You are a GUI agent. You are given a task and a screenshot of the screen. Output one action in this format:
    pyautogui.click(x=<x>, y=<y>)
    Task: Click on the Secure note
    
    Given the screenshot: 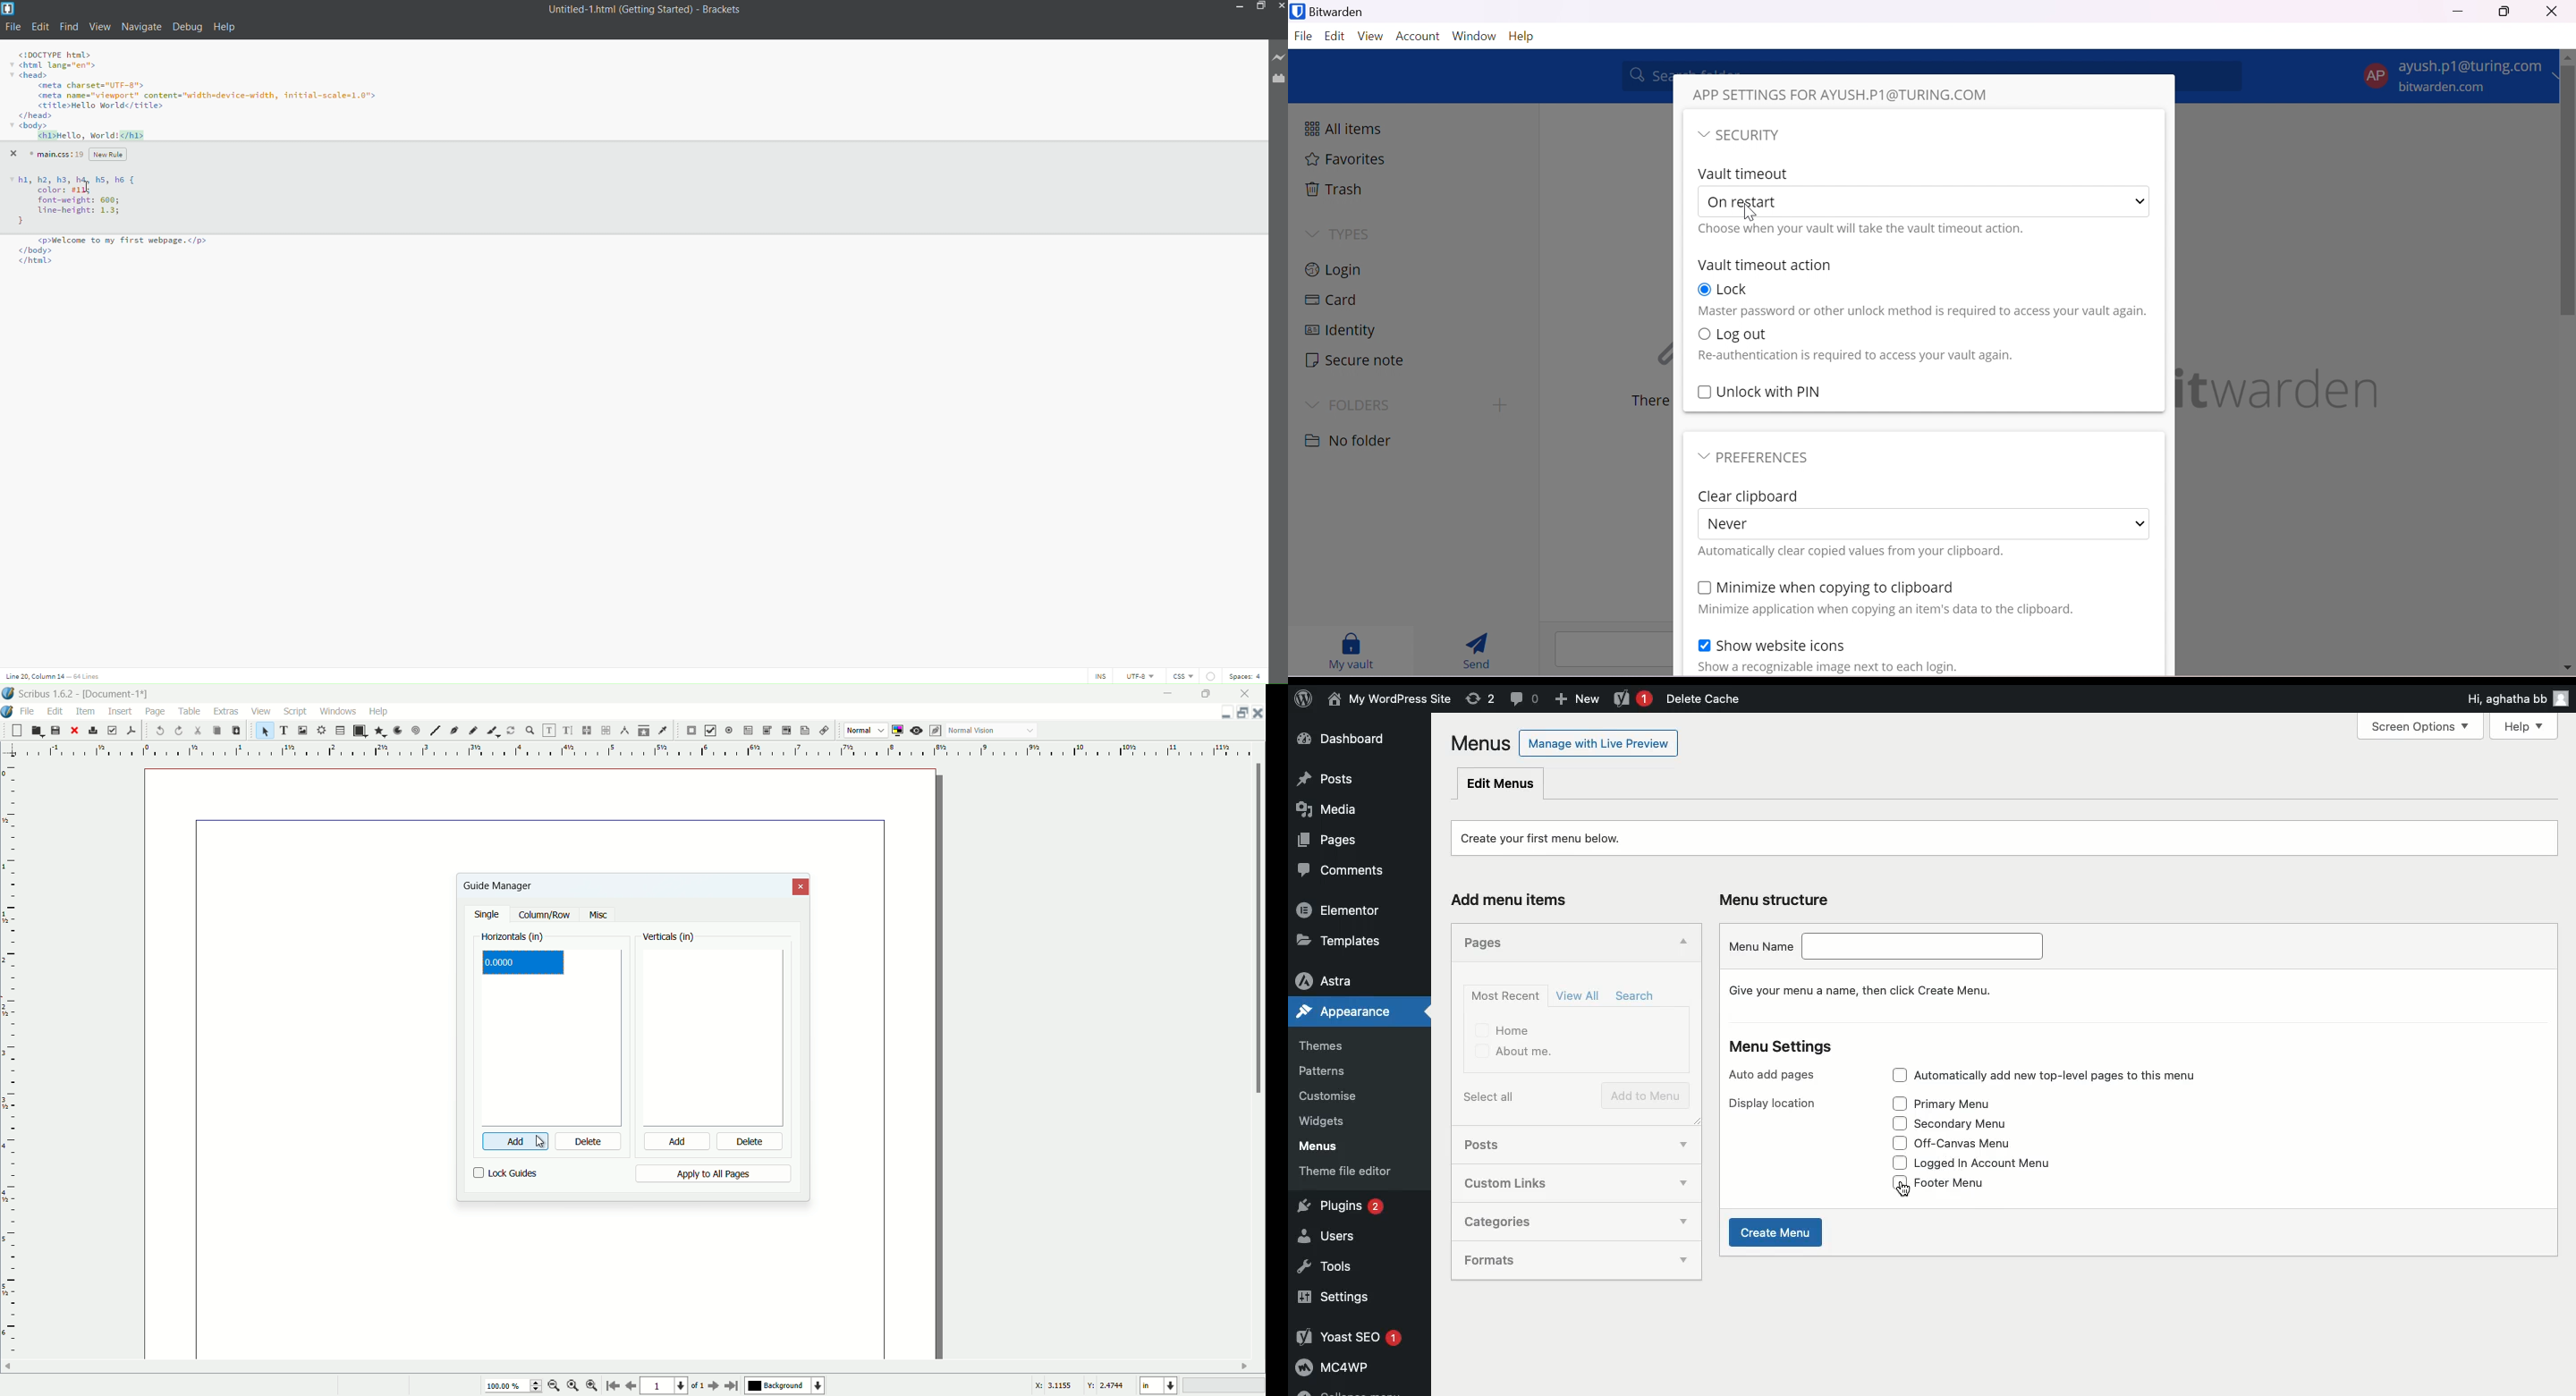 What is the action you would take?
    pyautogui.click(x=1354, y=361)
    